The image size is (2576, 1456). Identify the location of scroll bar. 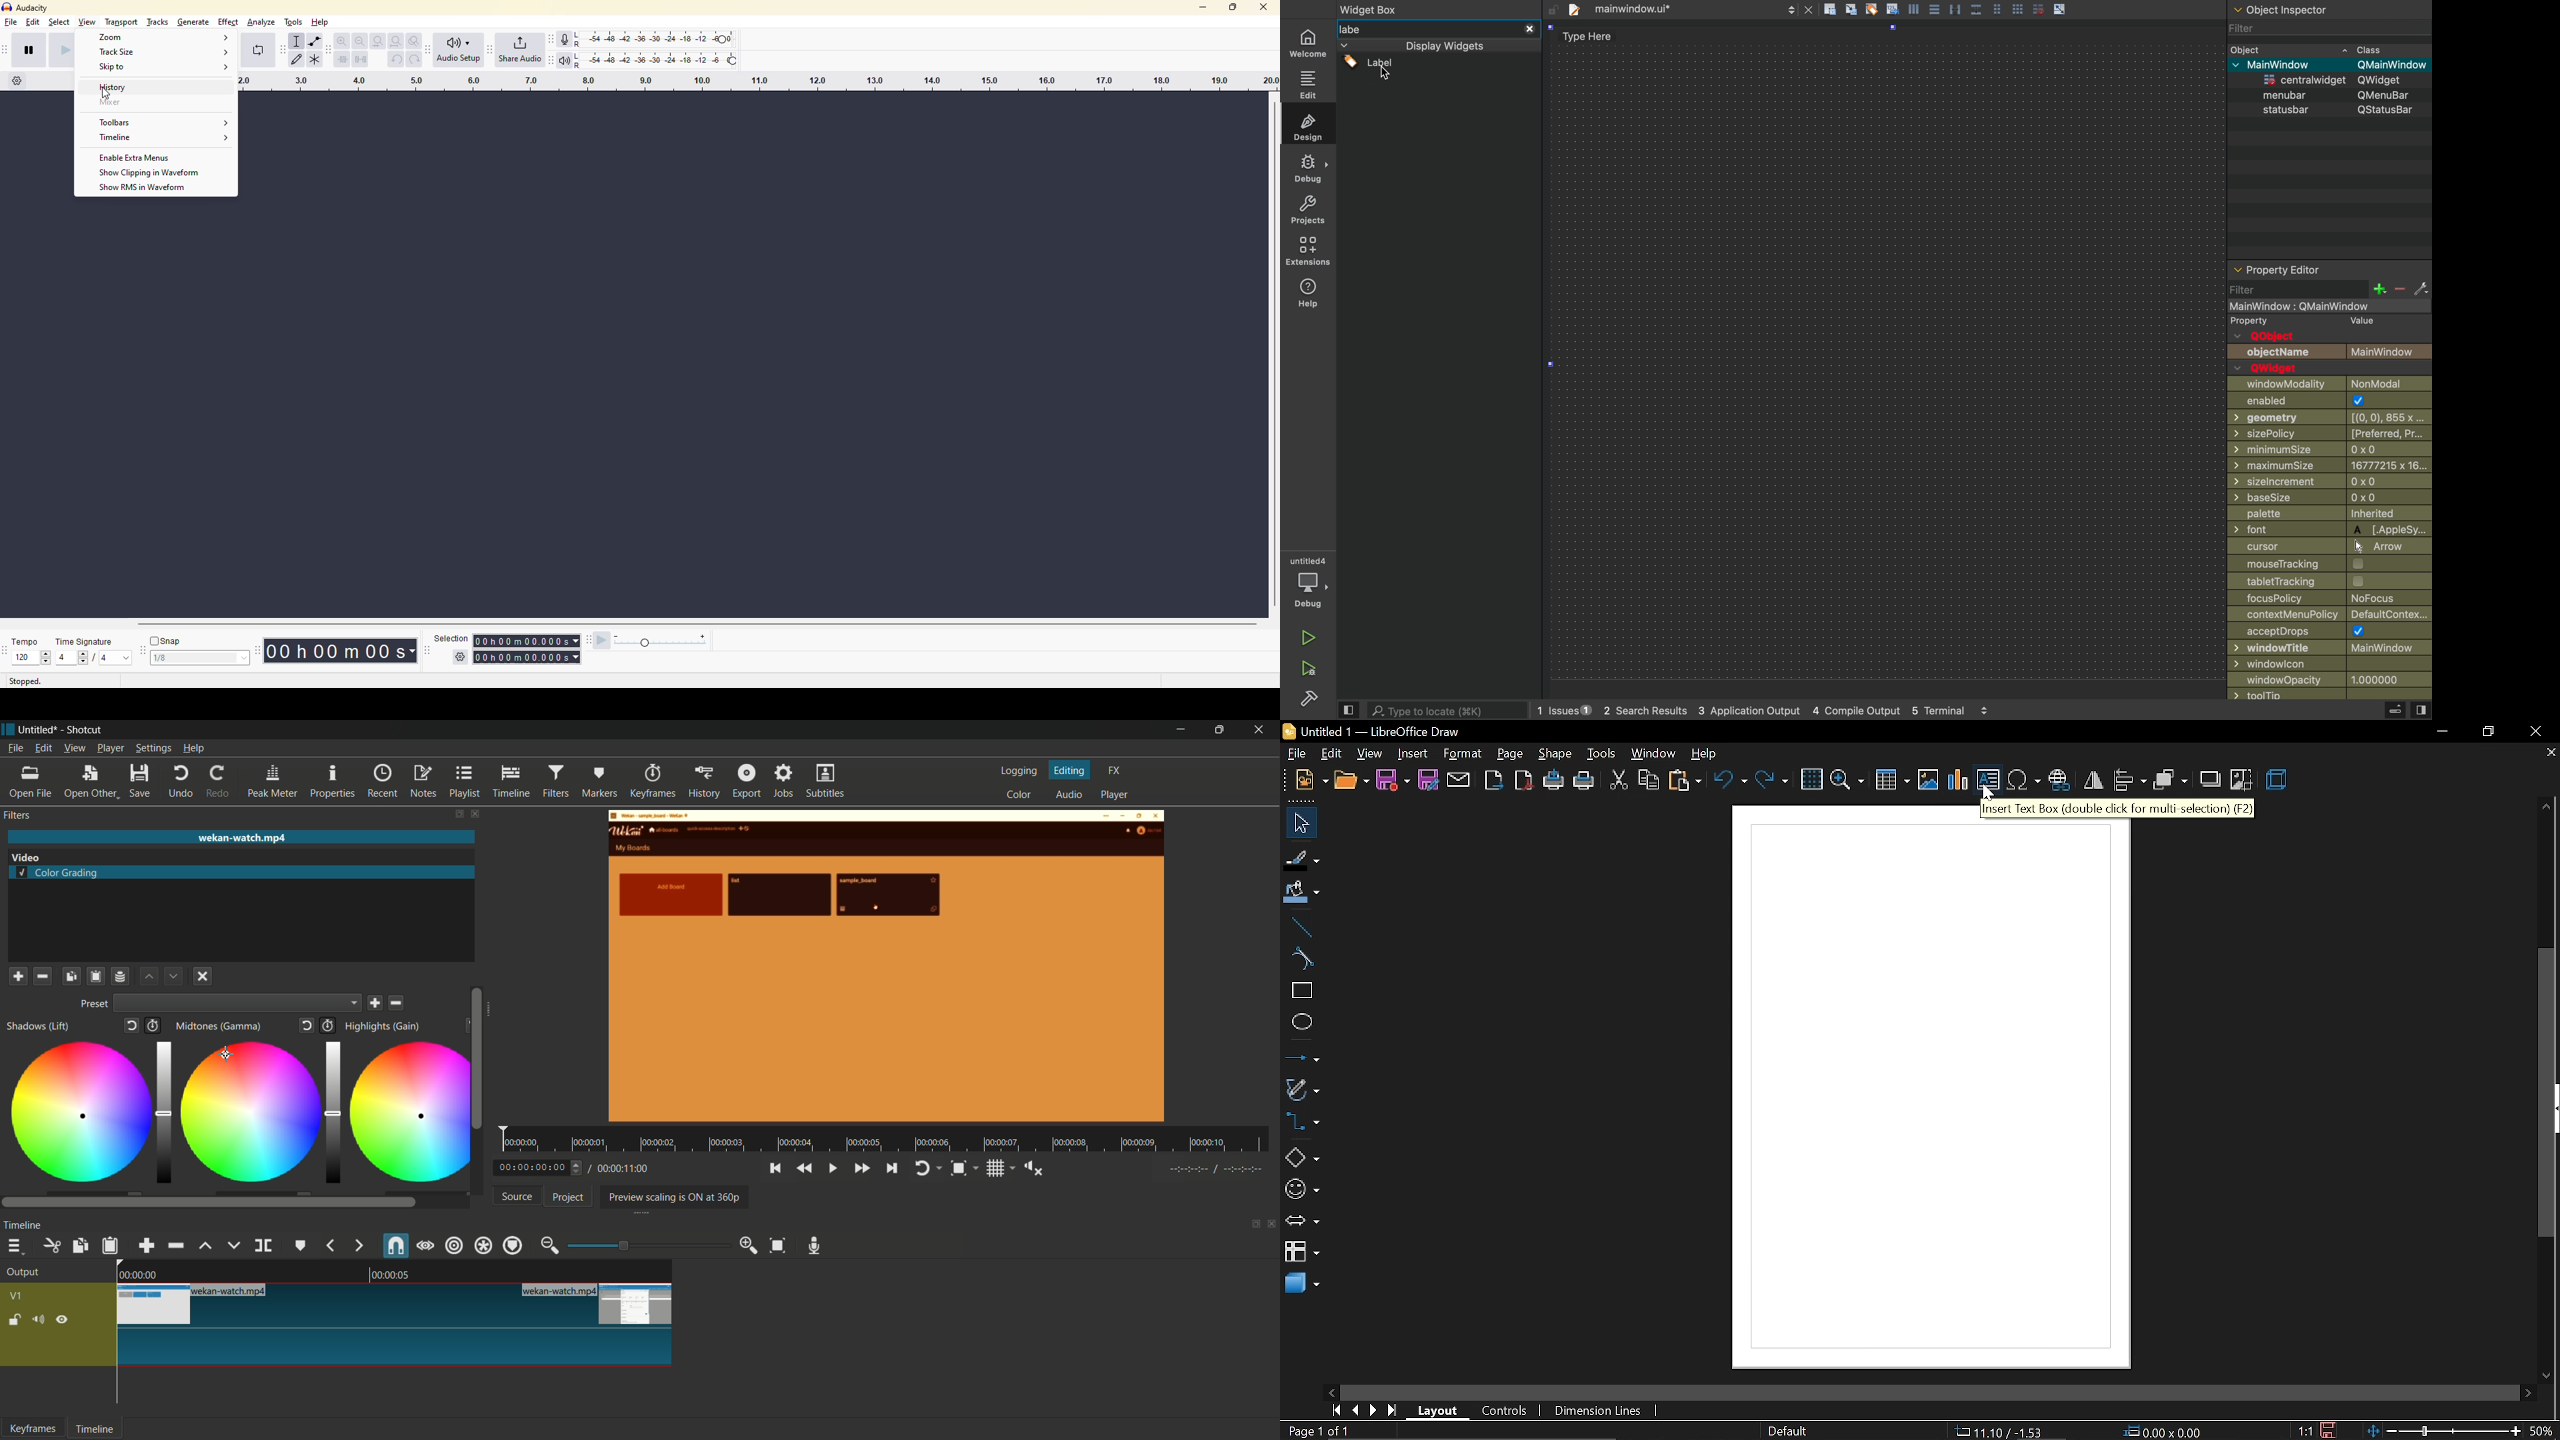
(491, 1013).